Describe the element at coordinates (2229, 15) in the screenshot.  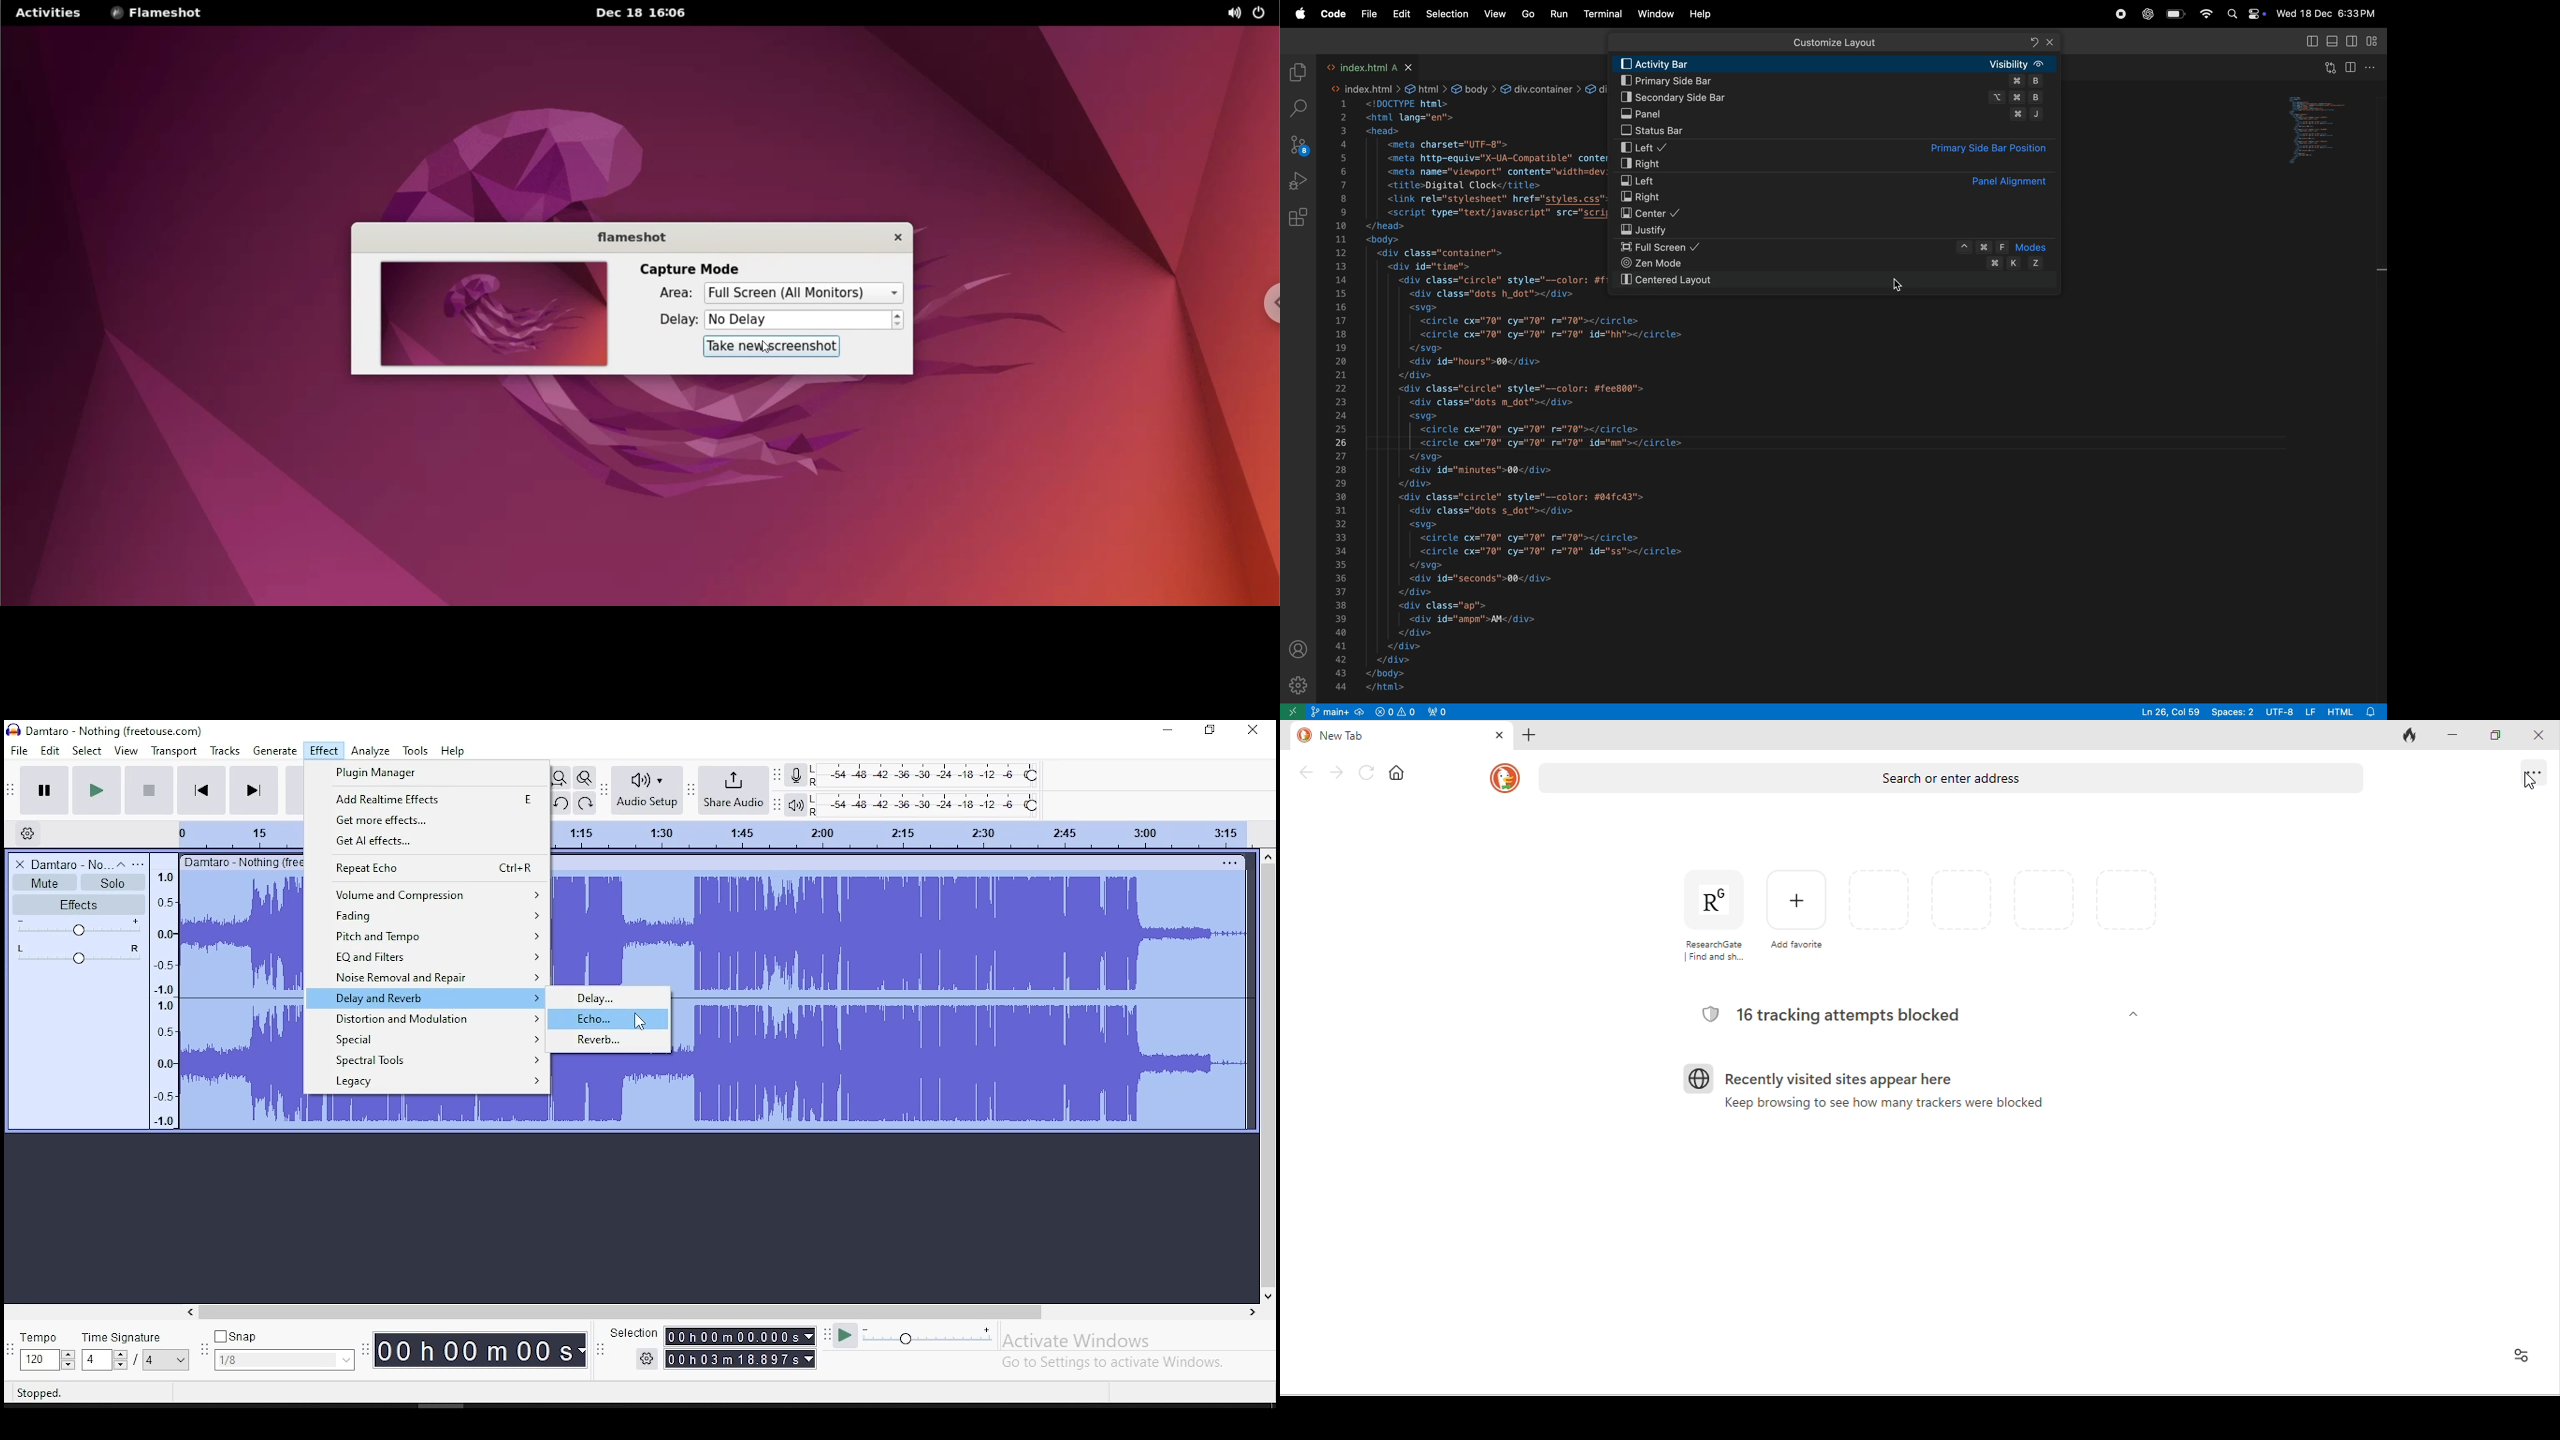
I see `Spotlight` at that location.